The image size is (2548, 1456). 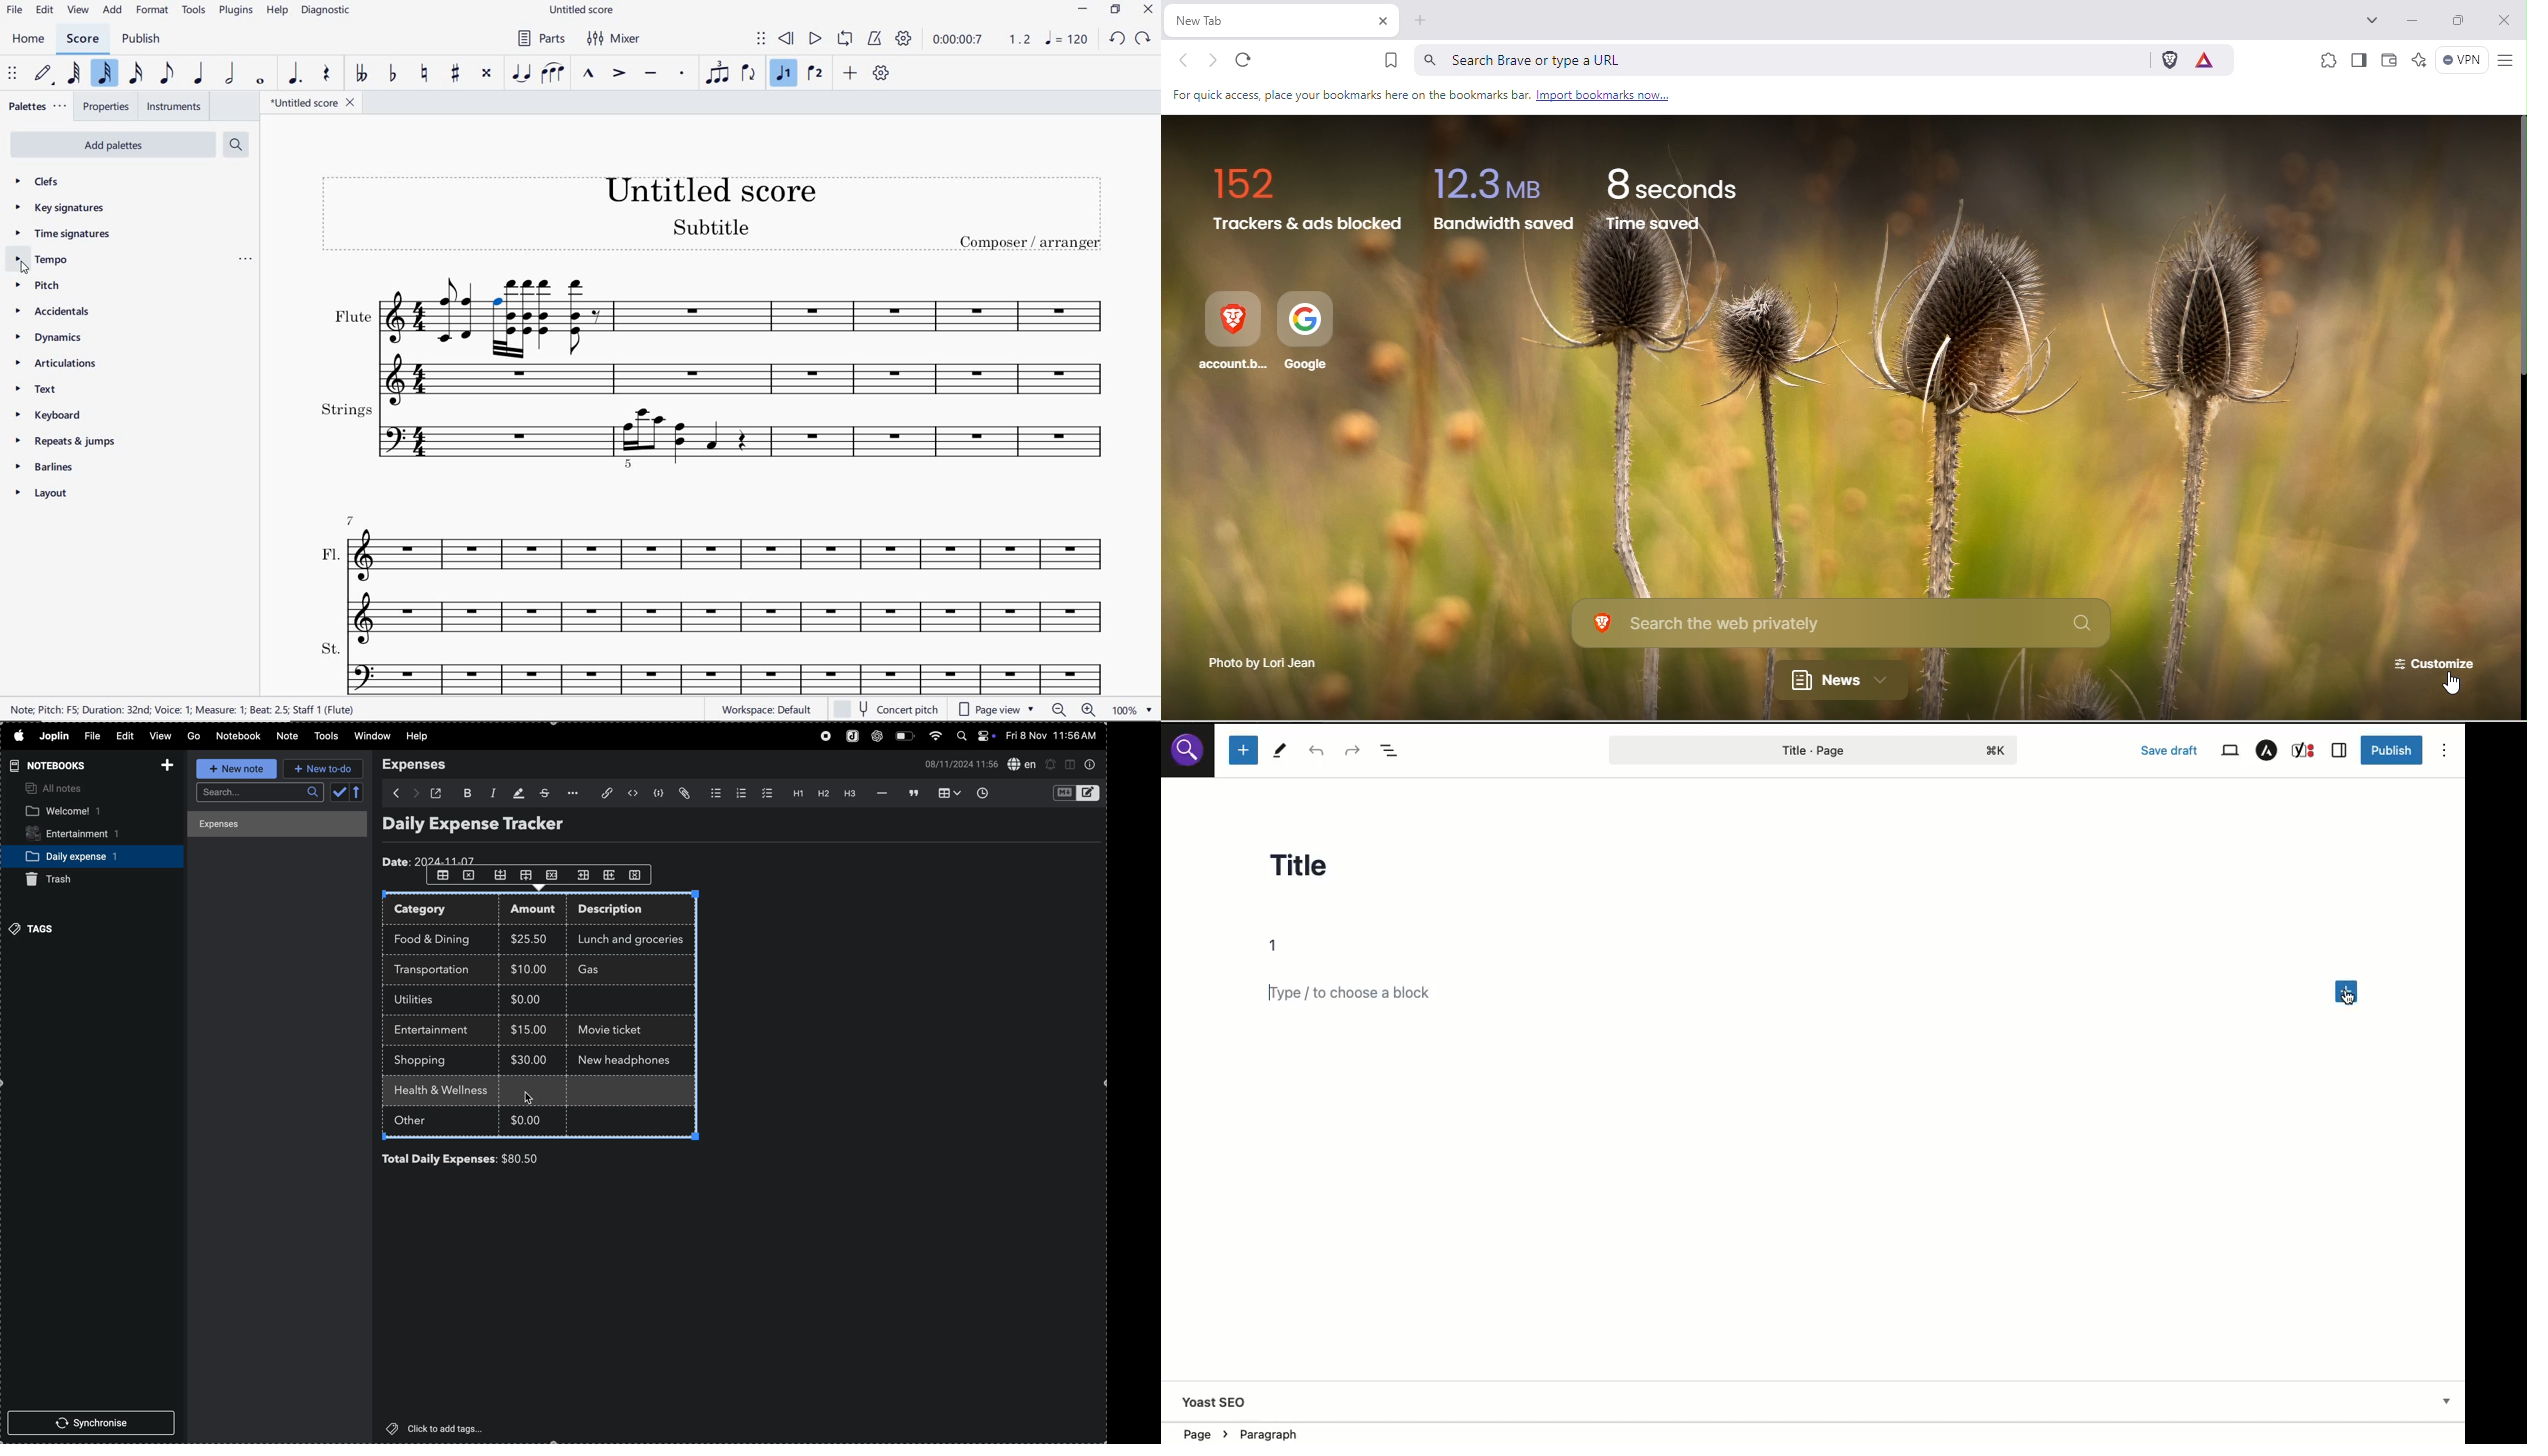 I want to click on $0.00, so click(x=532, y=1001).